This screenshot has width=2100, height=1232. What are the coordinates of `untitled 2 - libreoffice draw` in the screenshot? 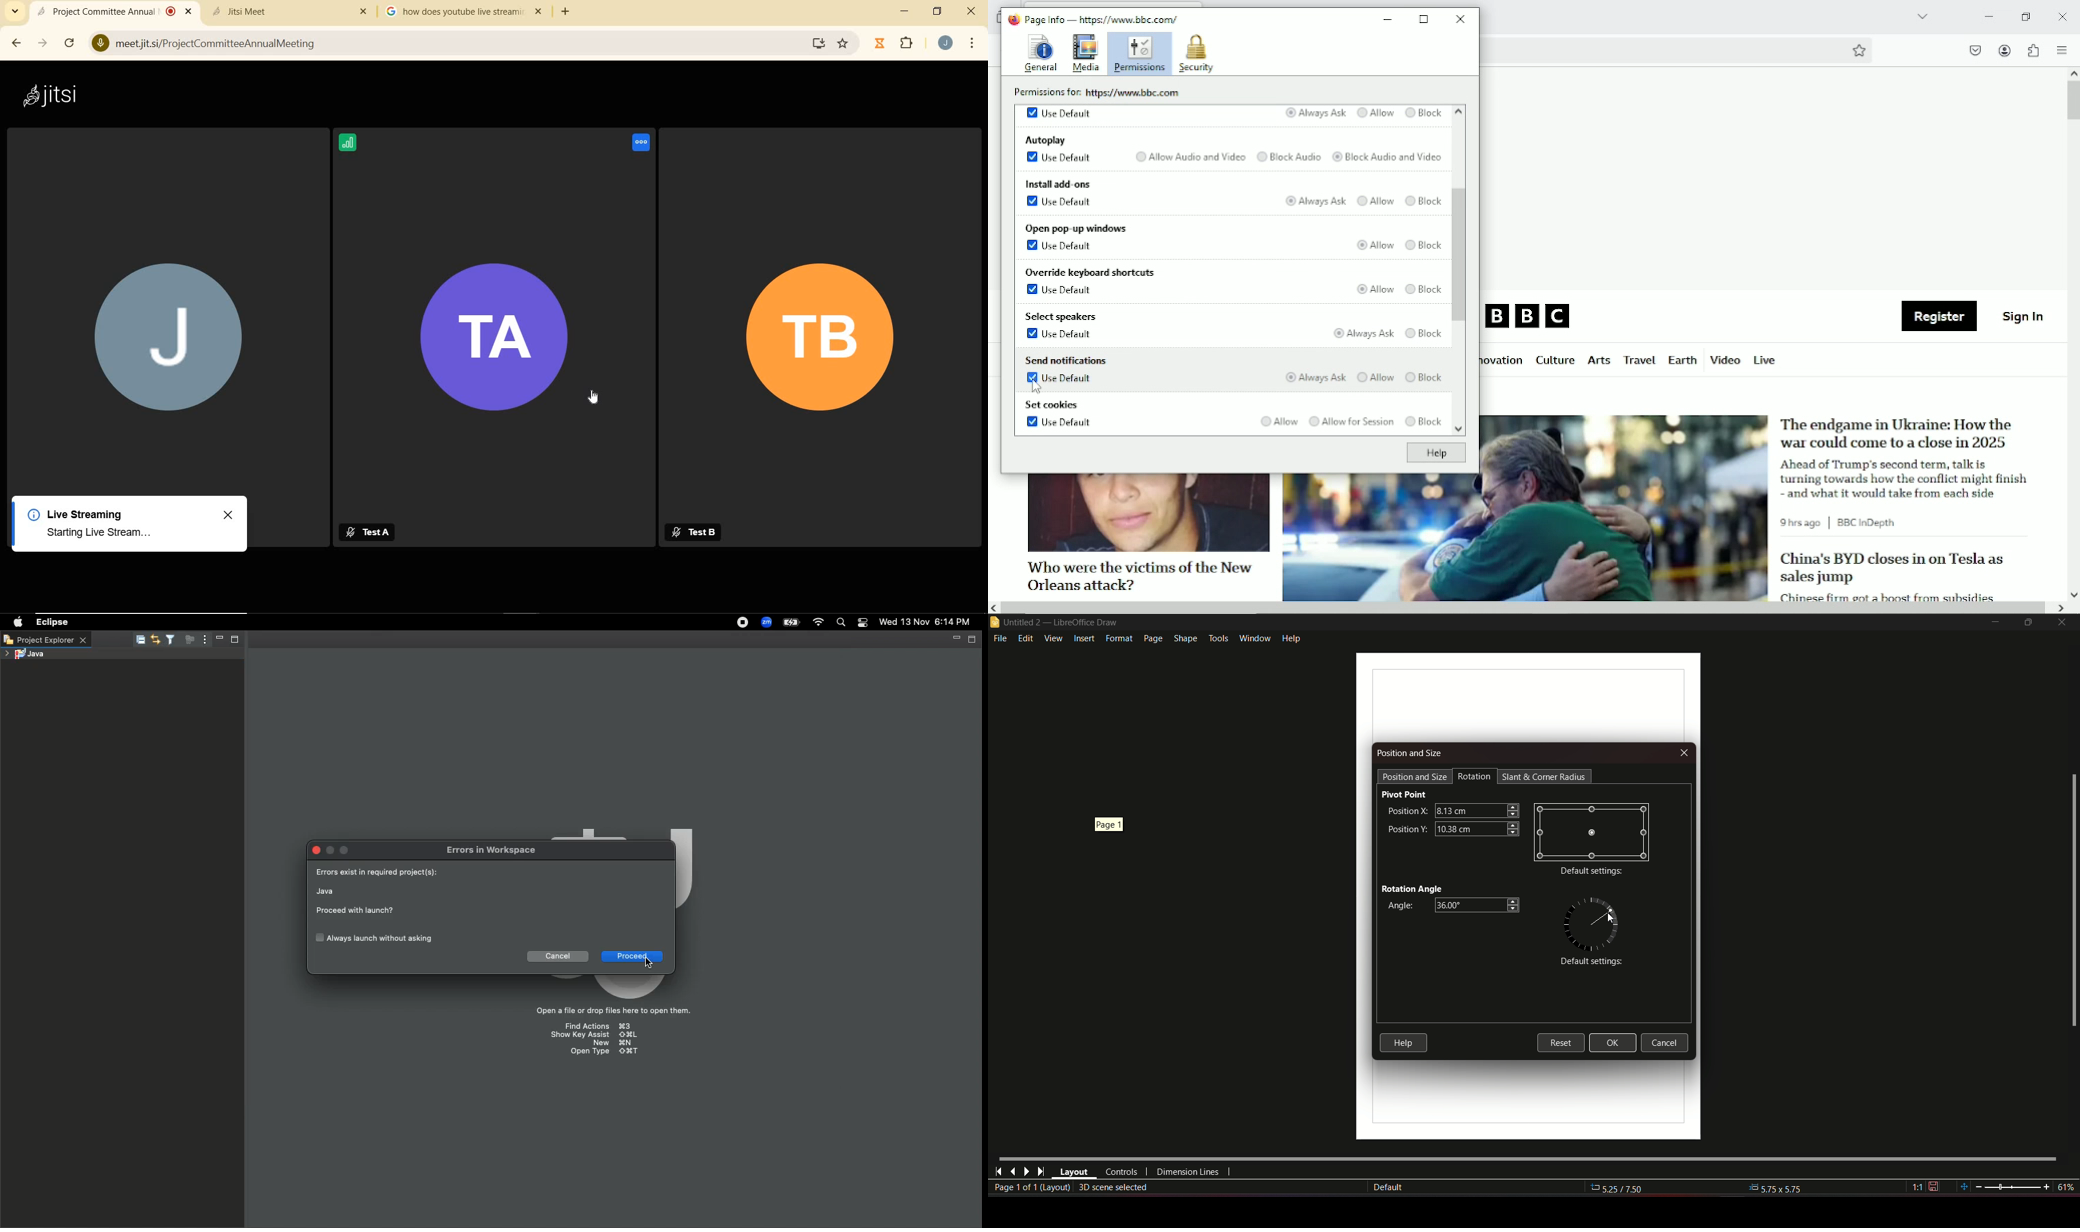 It's located at (1055, 623).